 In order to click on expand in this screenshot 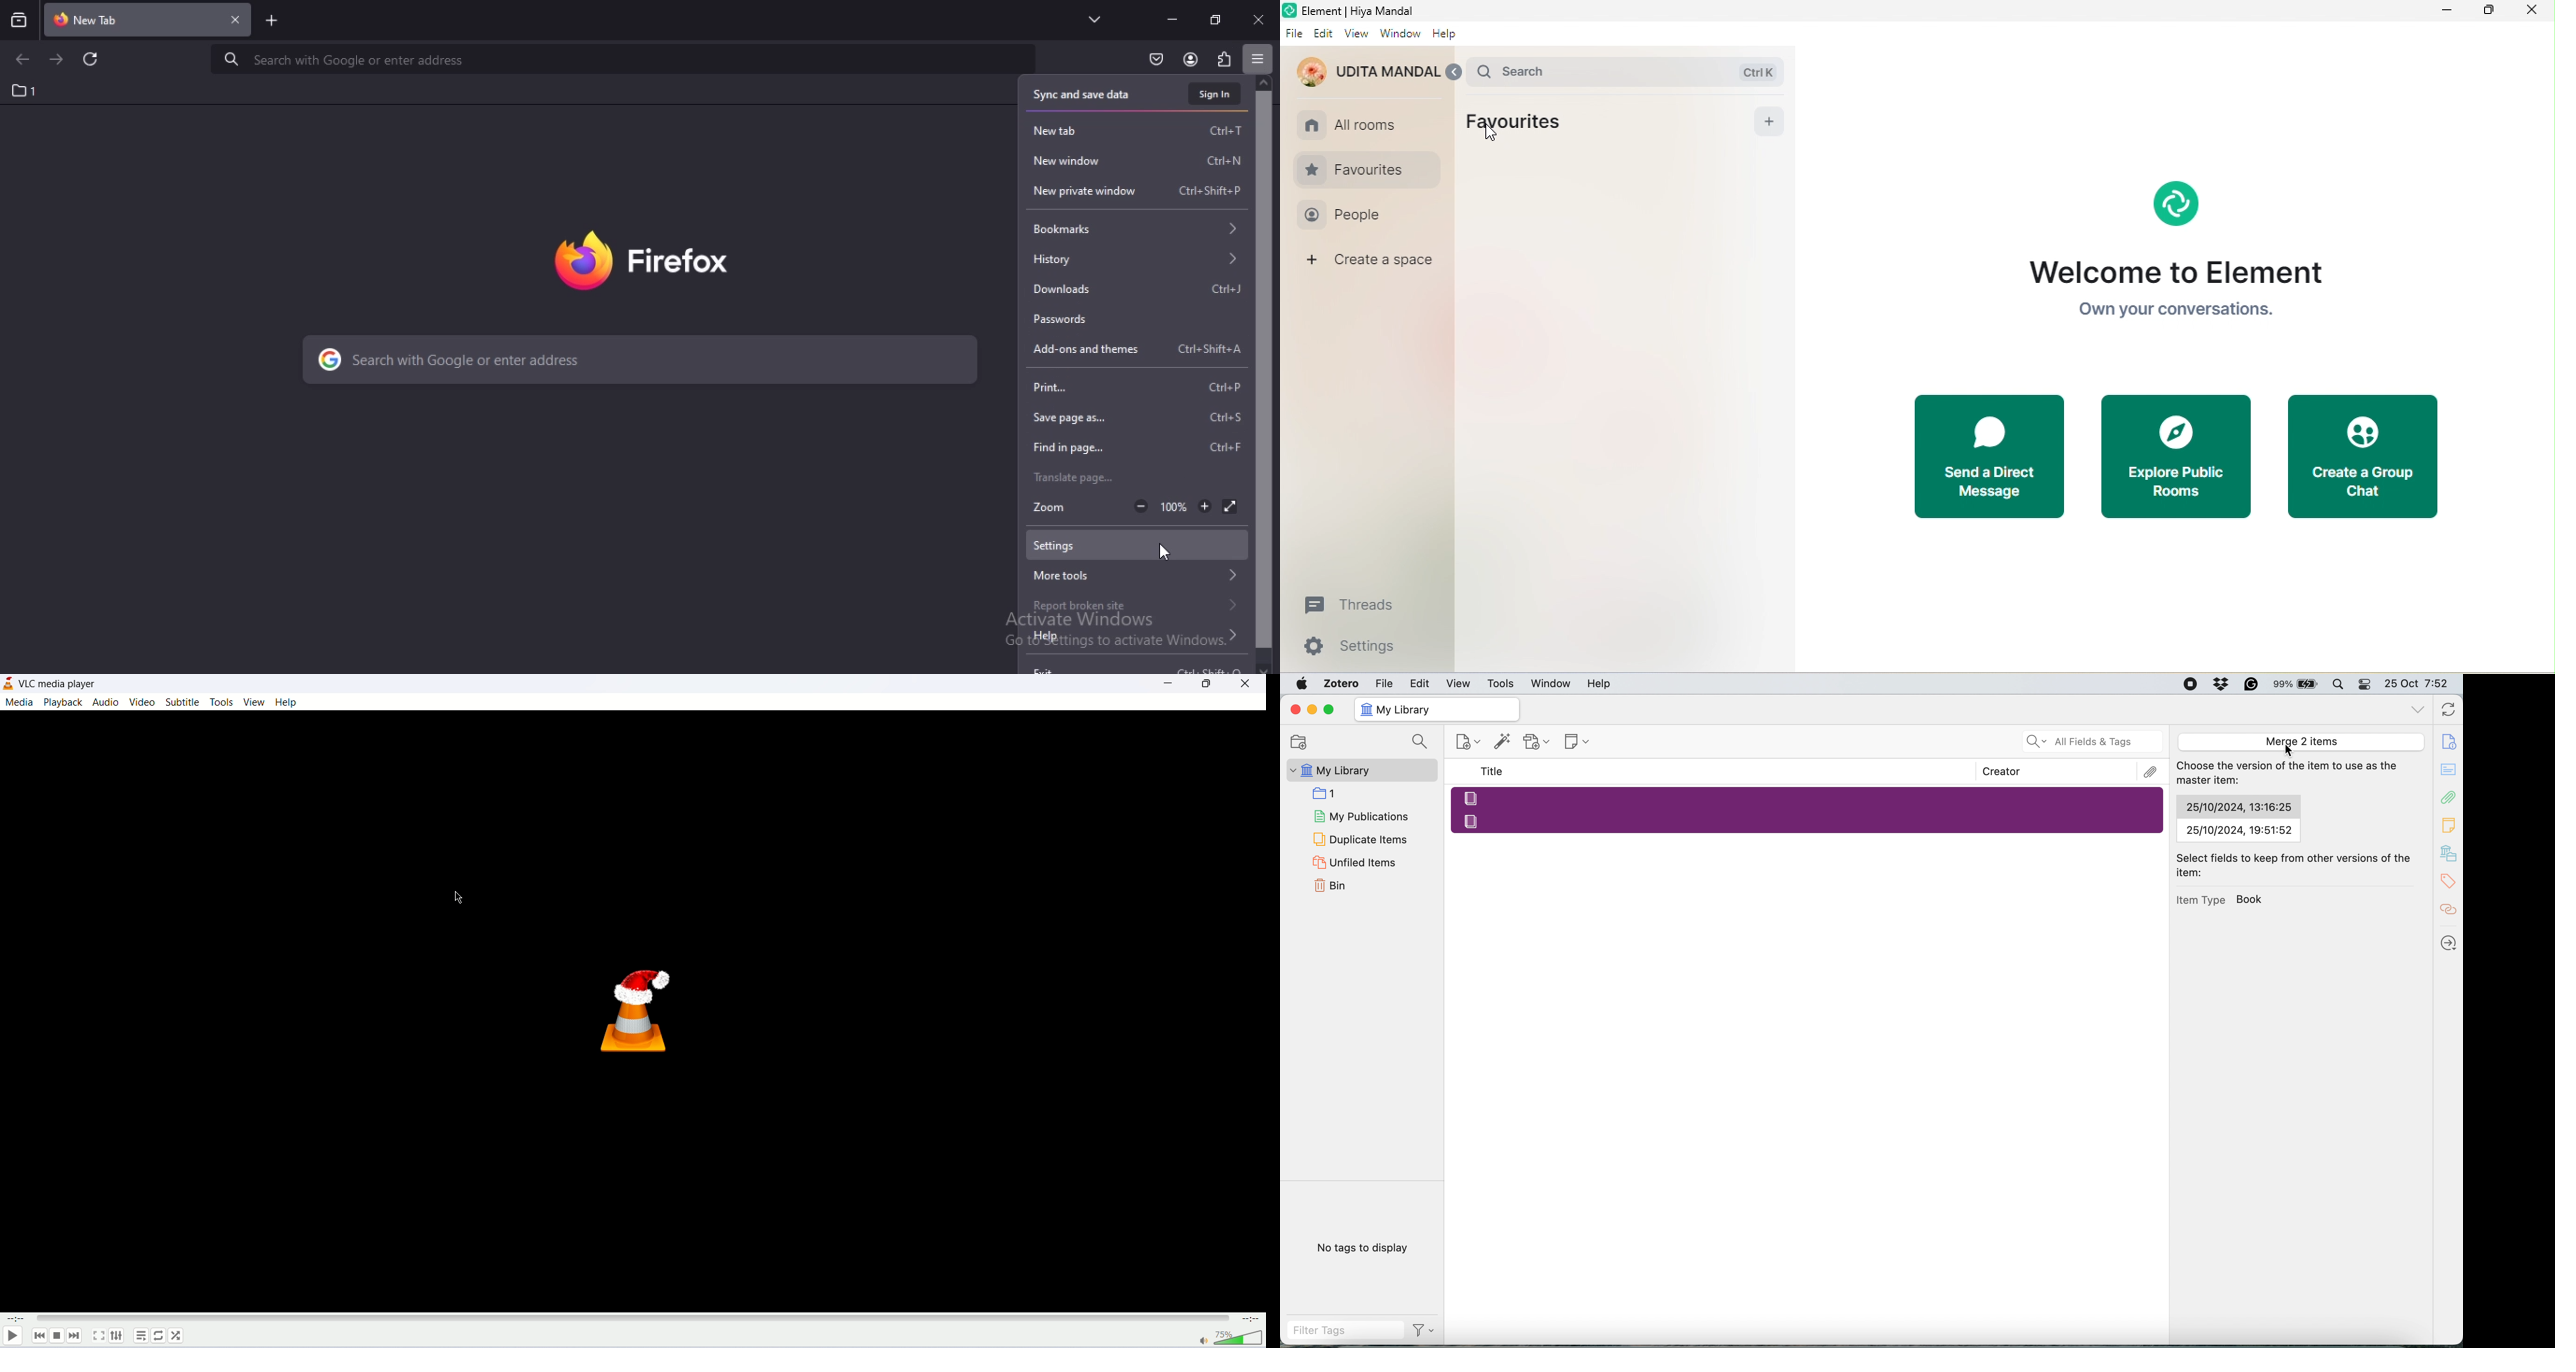, I will do `click(1454, 72)`.